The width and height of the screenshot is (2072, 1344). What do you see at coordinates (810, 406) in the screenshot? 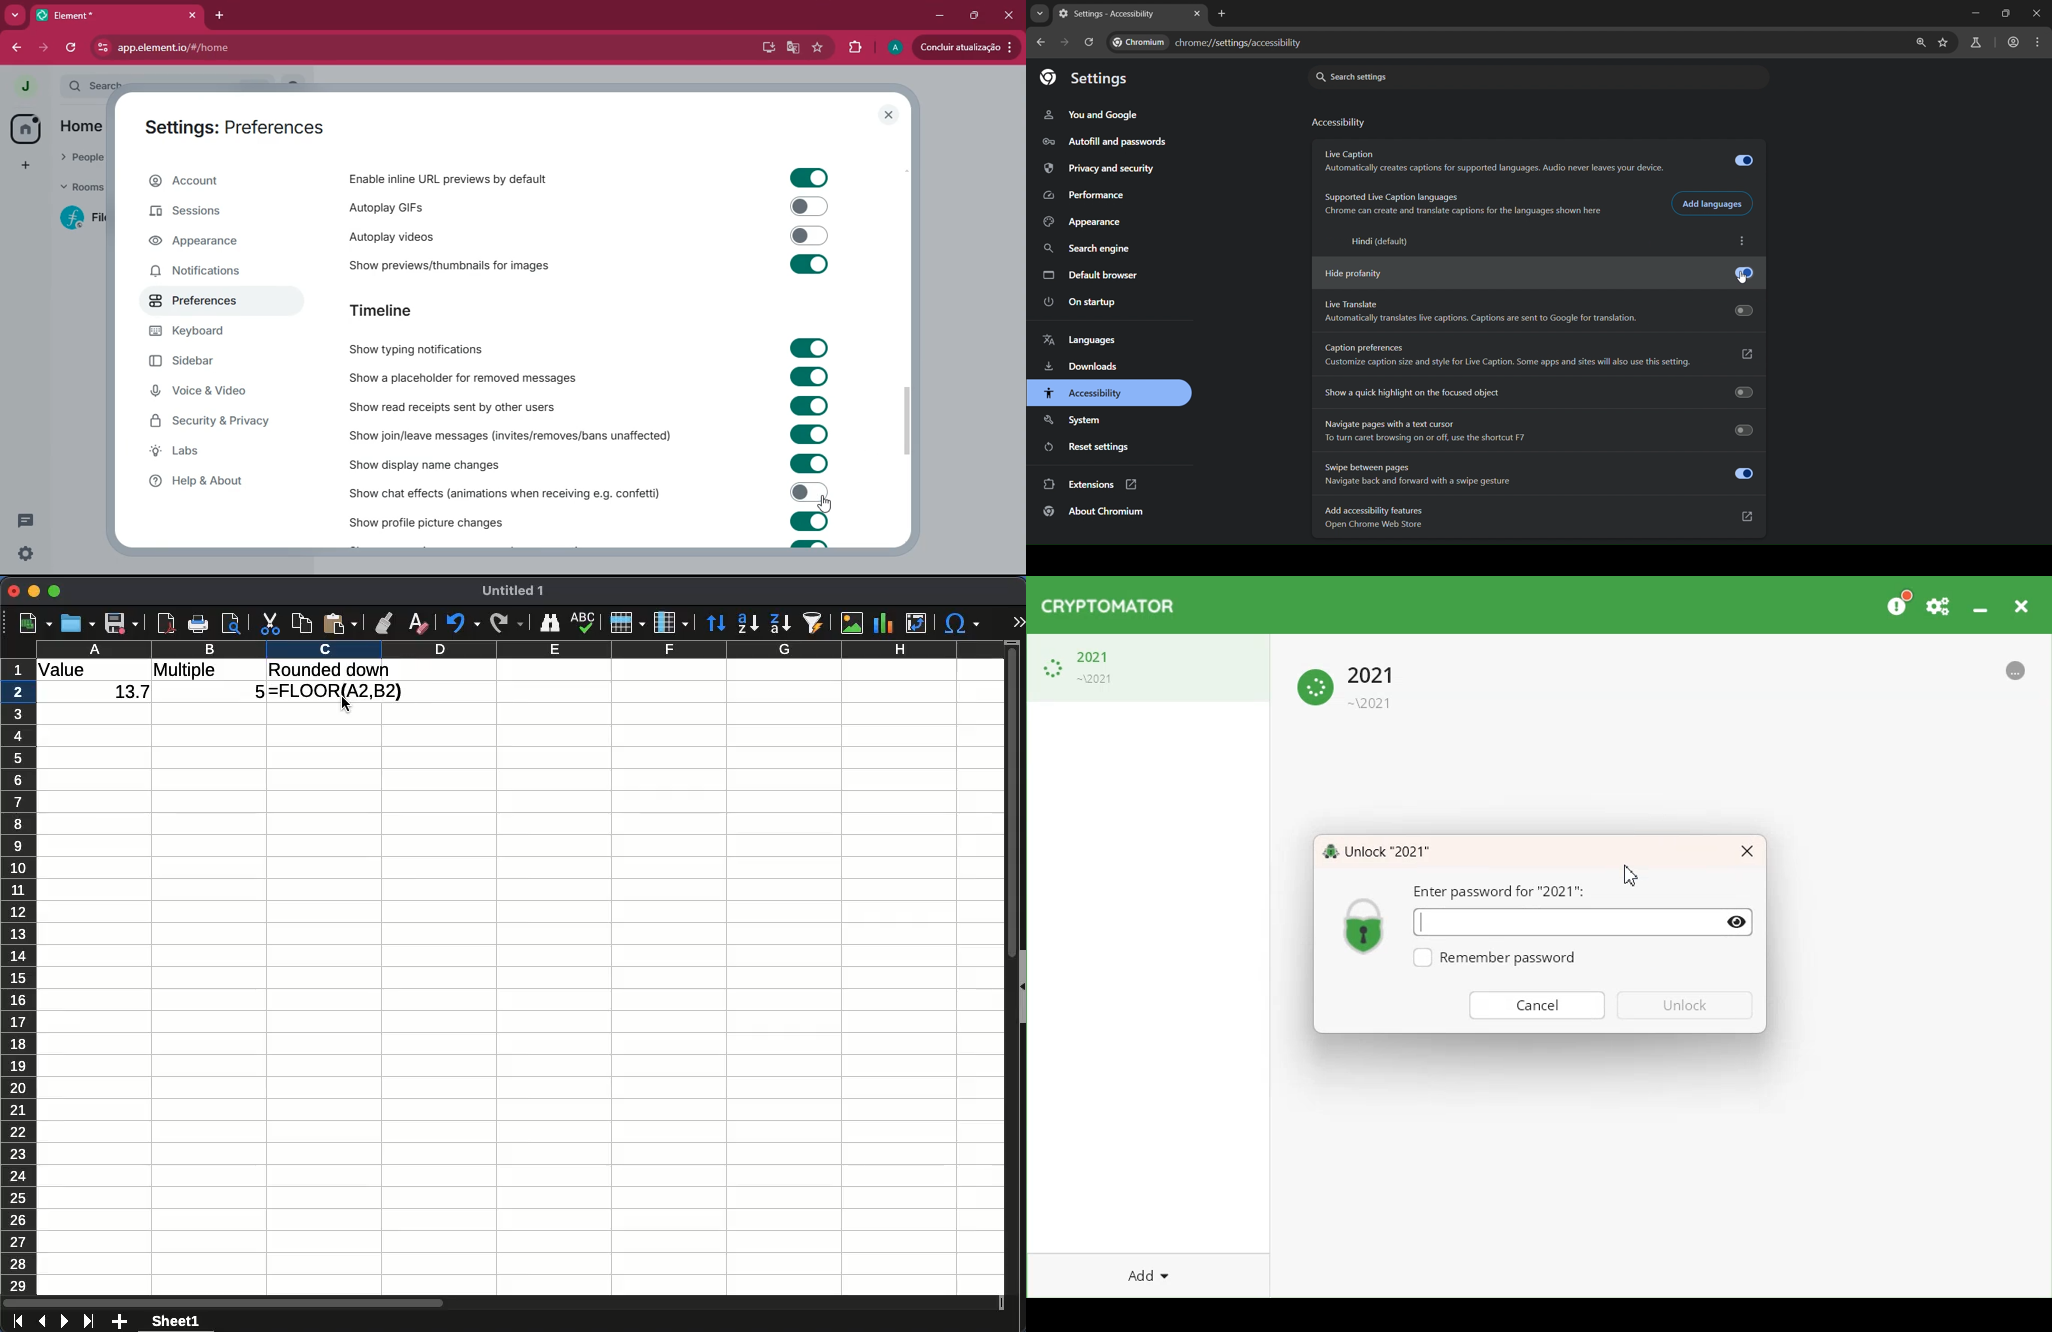
I see `toggle on/off` at bounding box center [810, 406].